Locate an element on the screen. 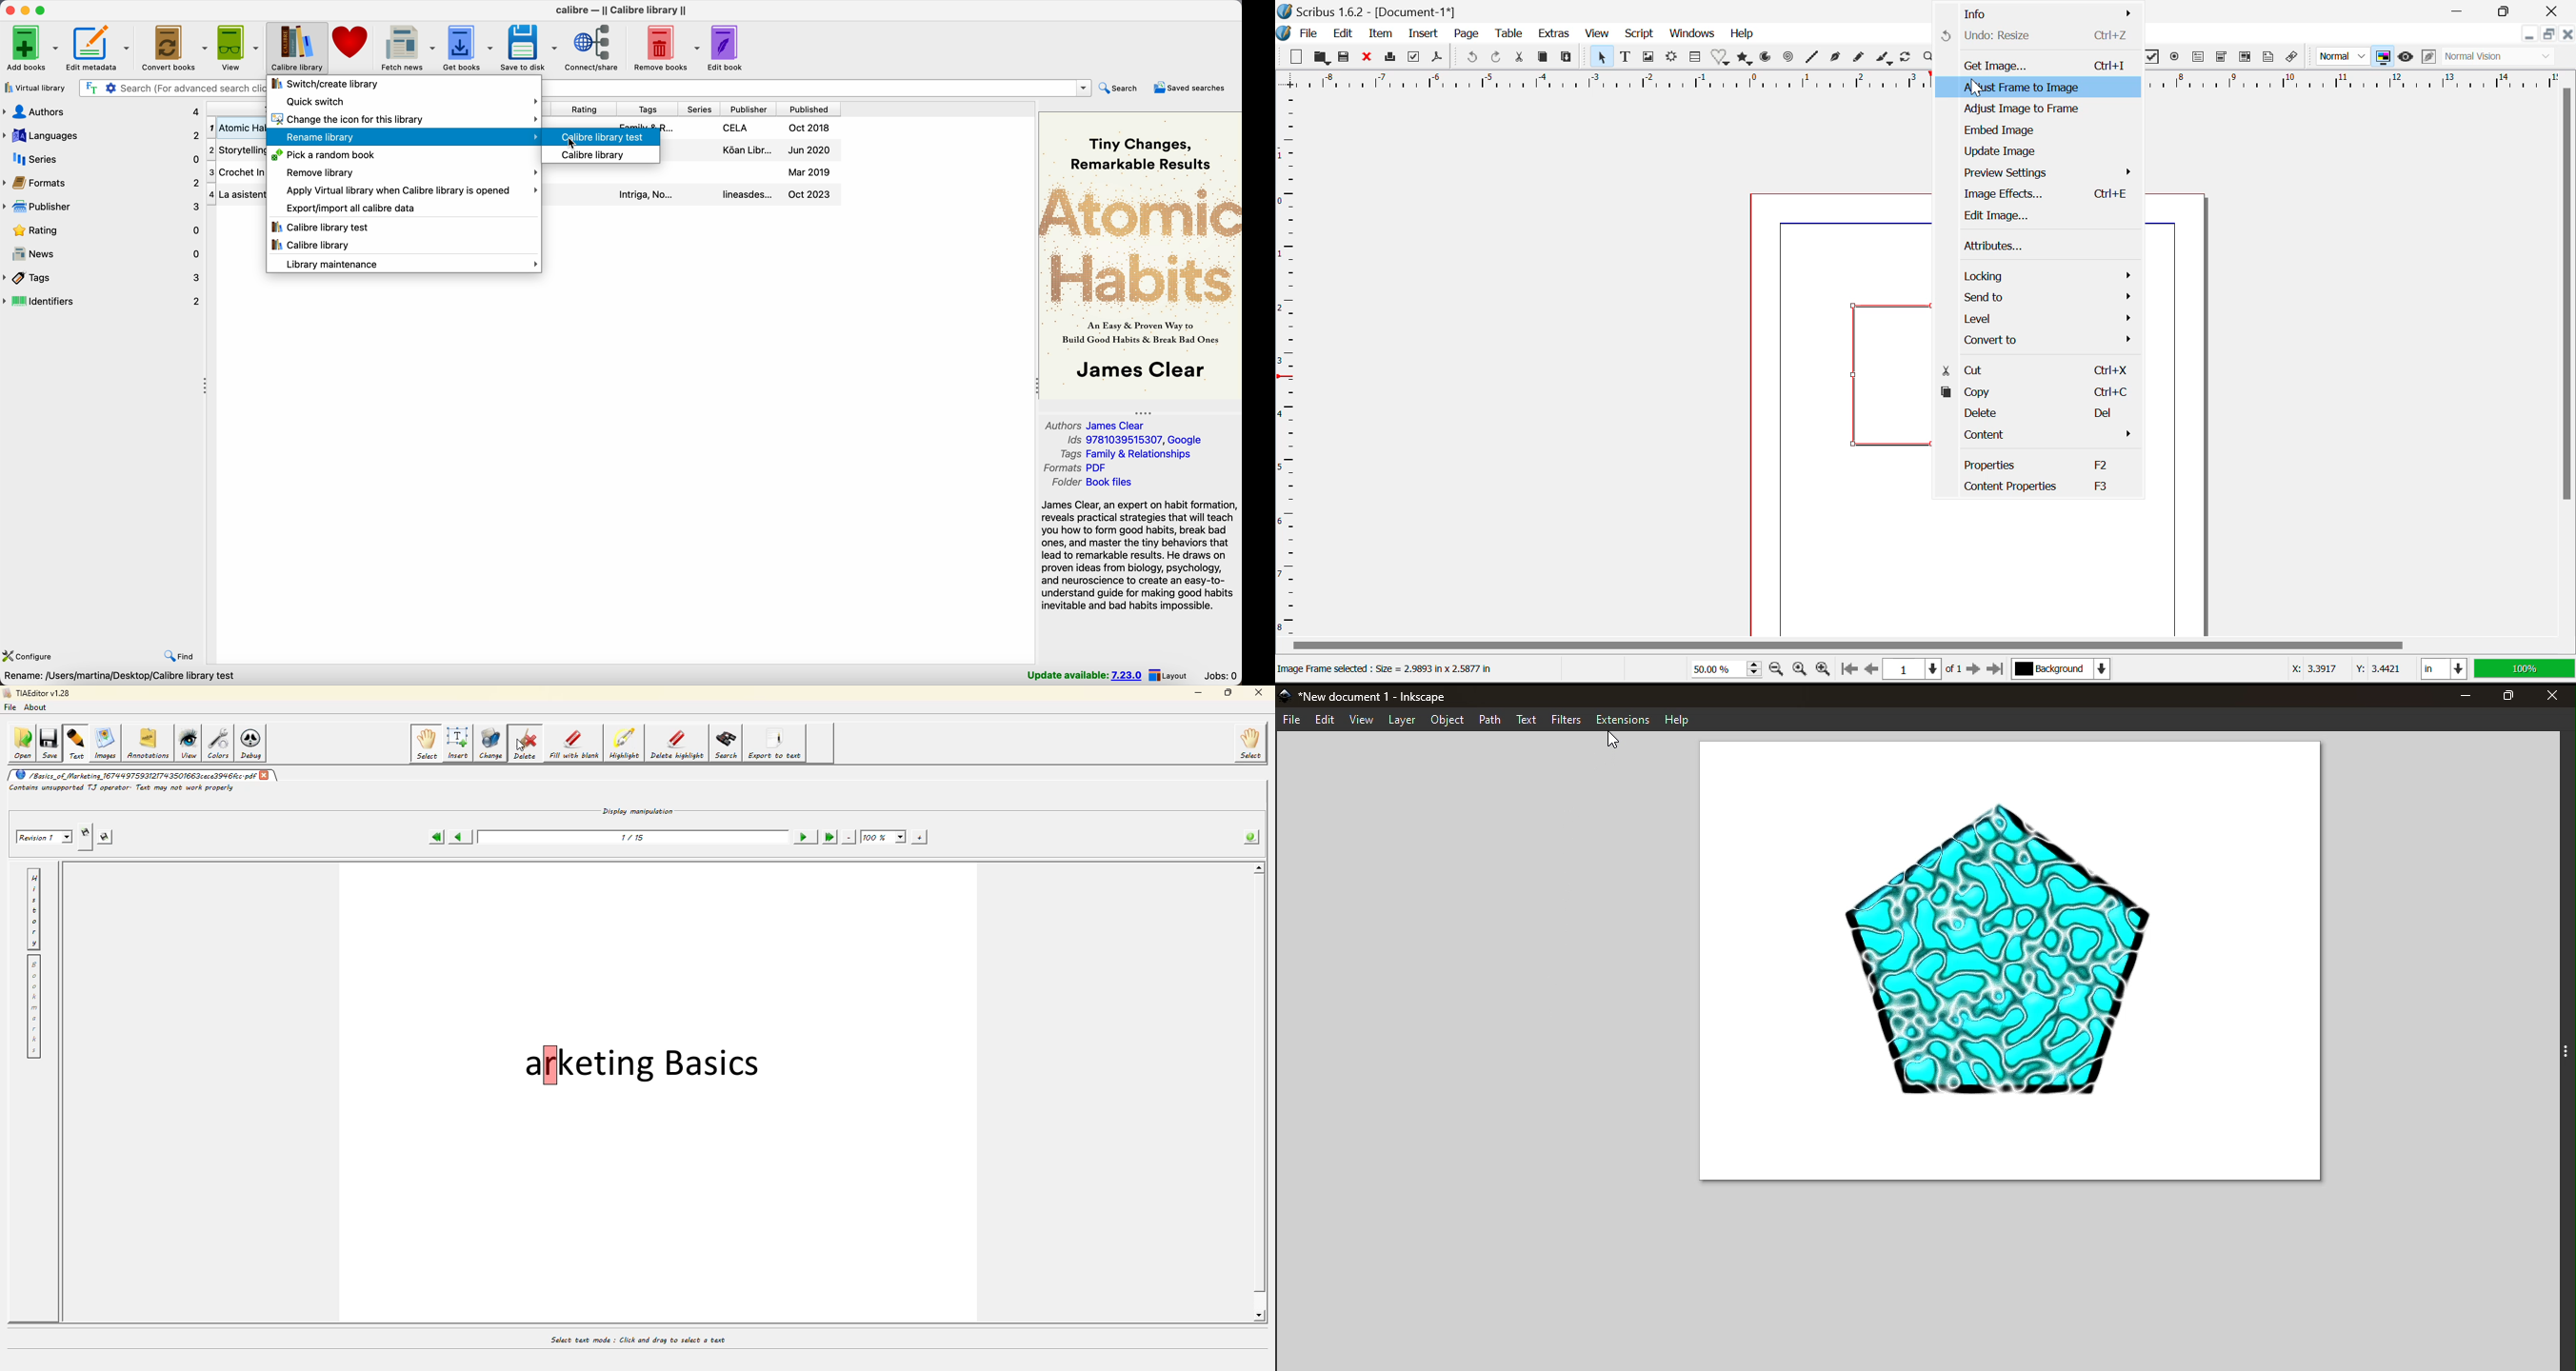 Image resolution: width=2576 pixels, height=1372 pixels. Page is located at coordinates (1466, 34).